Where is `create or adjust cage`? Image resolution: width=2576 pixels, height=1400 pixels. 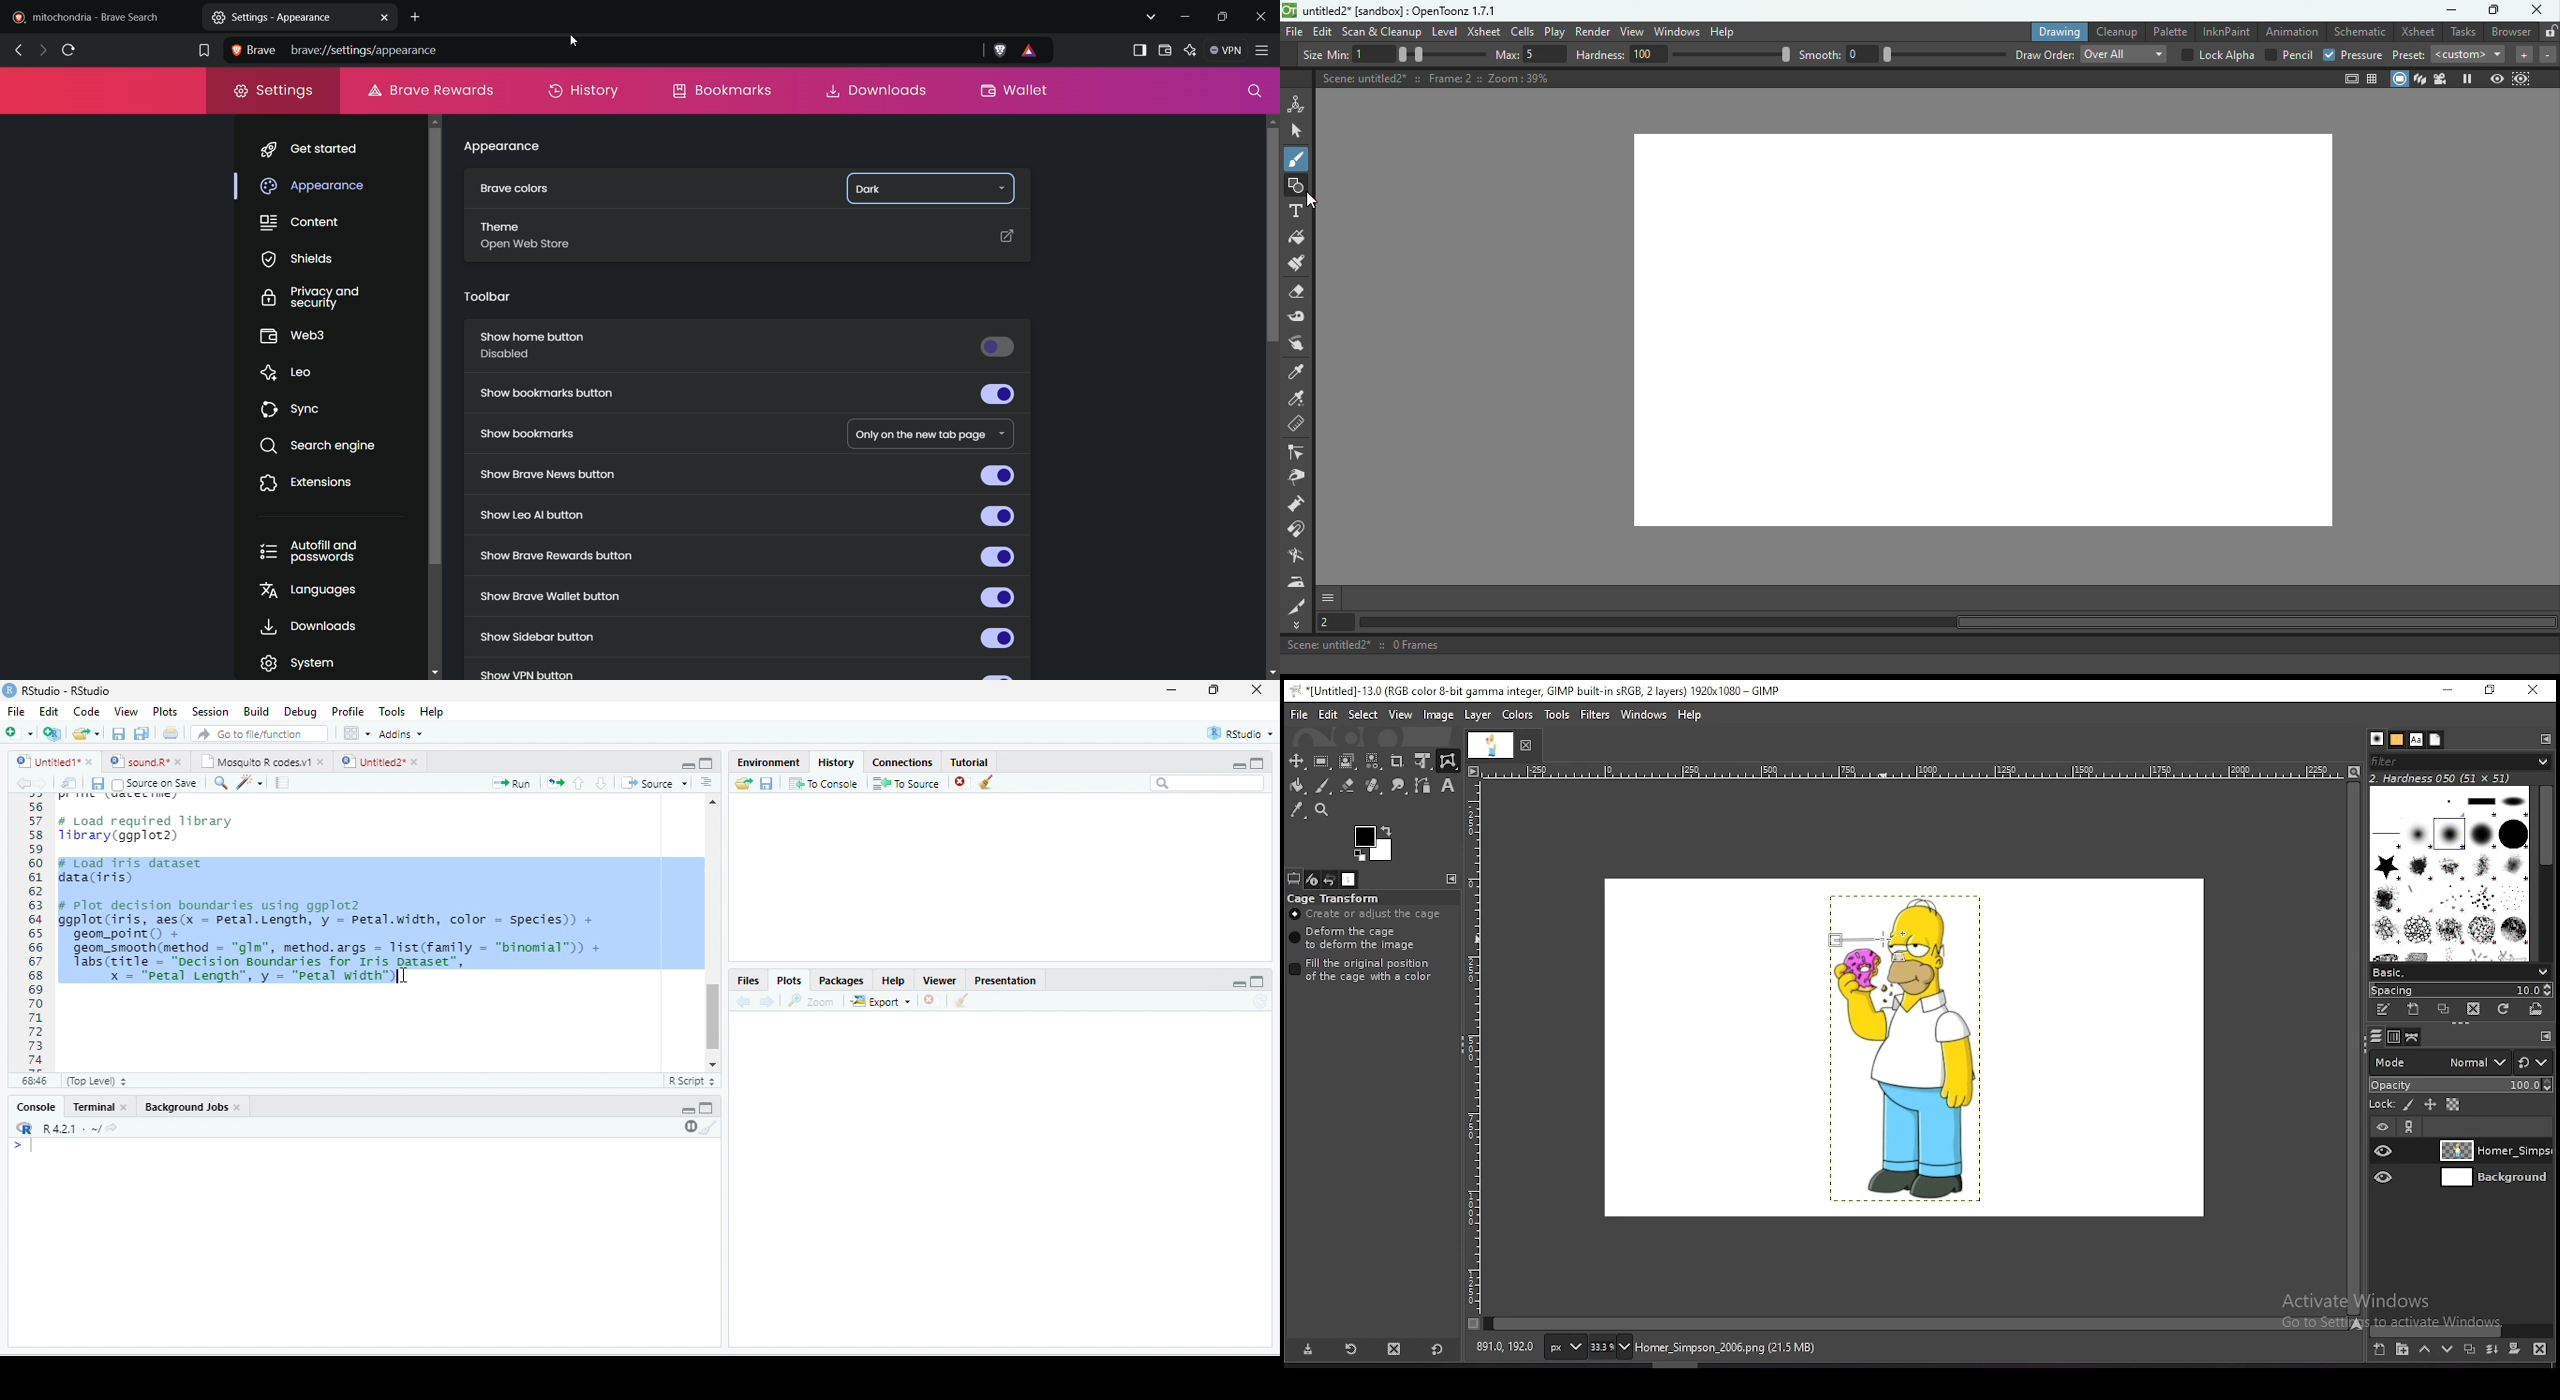
create or adjust cage is located at coordinates (1367, 914).